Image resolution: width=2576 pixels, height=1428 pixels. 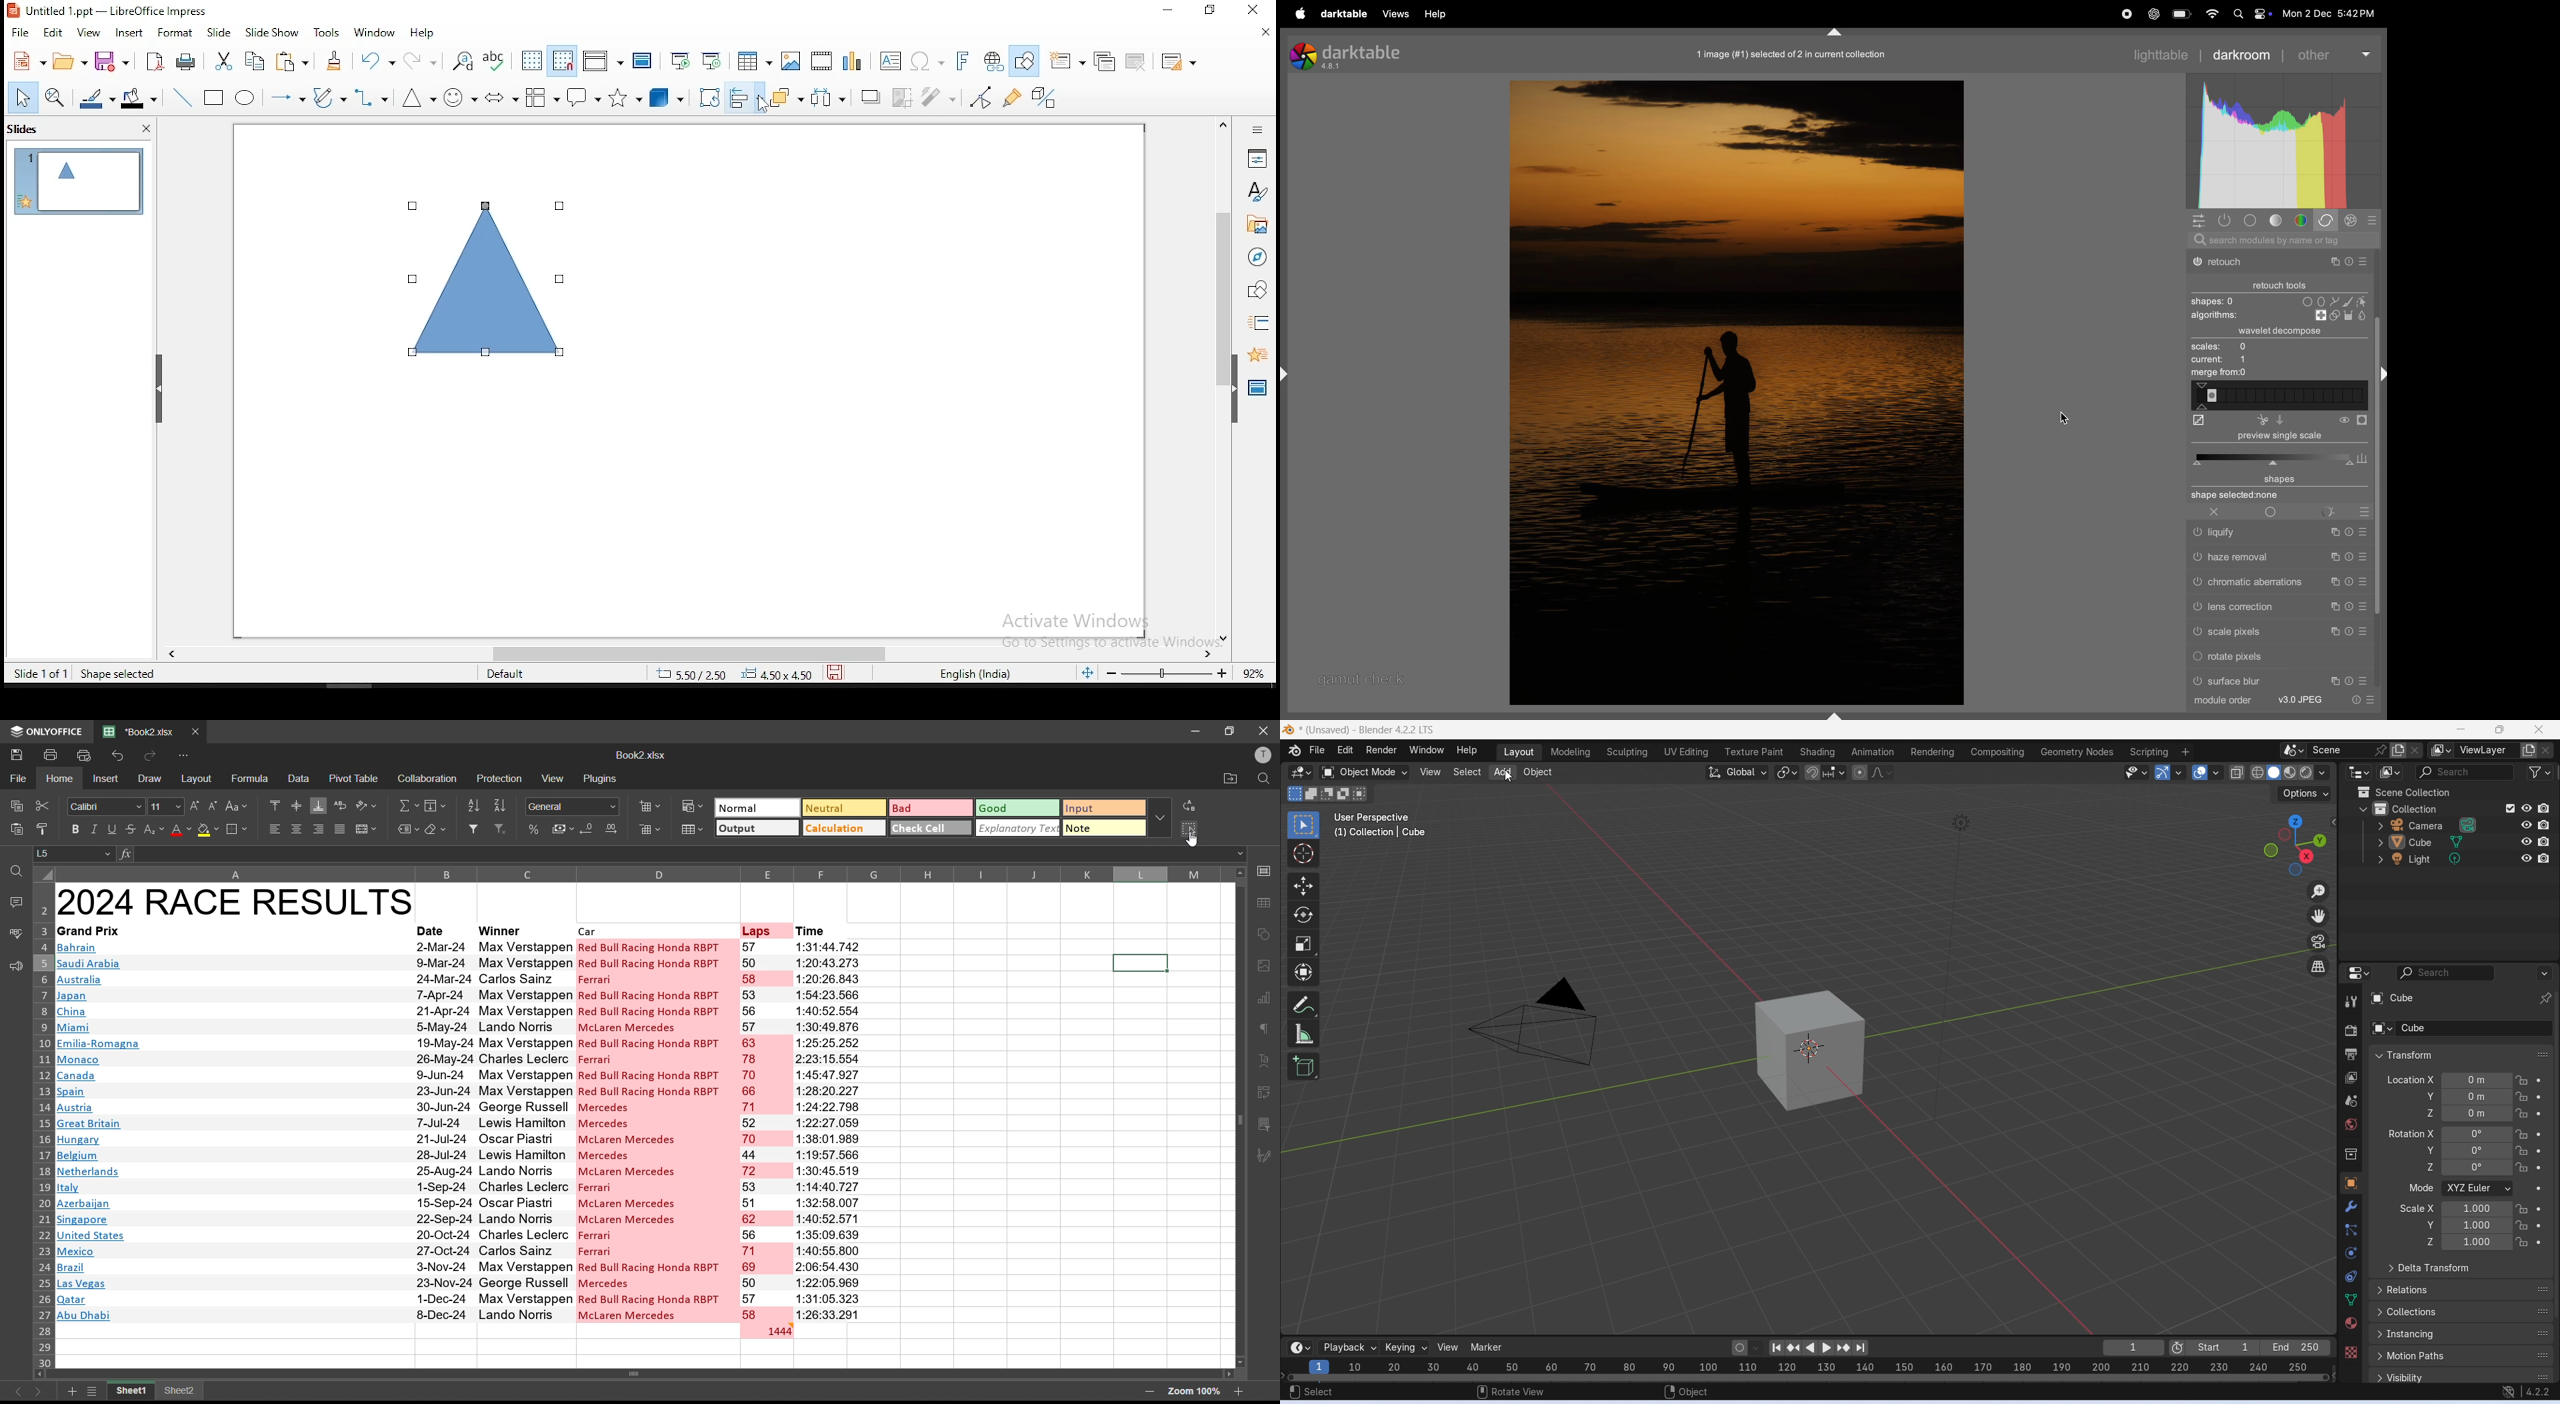 What do you see at coordinates (514, 674) in the screenshot?
I see `Default` at bounding box center [514, 674].